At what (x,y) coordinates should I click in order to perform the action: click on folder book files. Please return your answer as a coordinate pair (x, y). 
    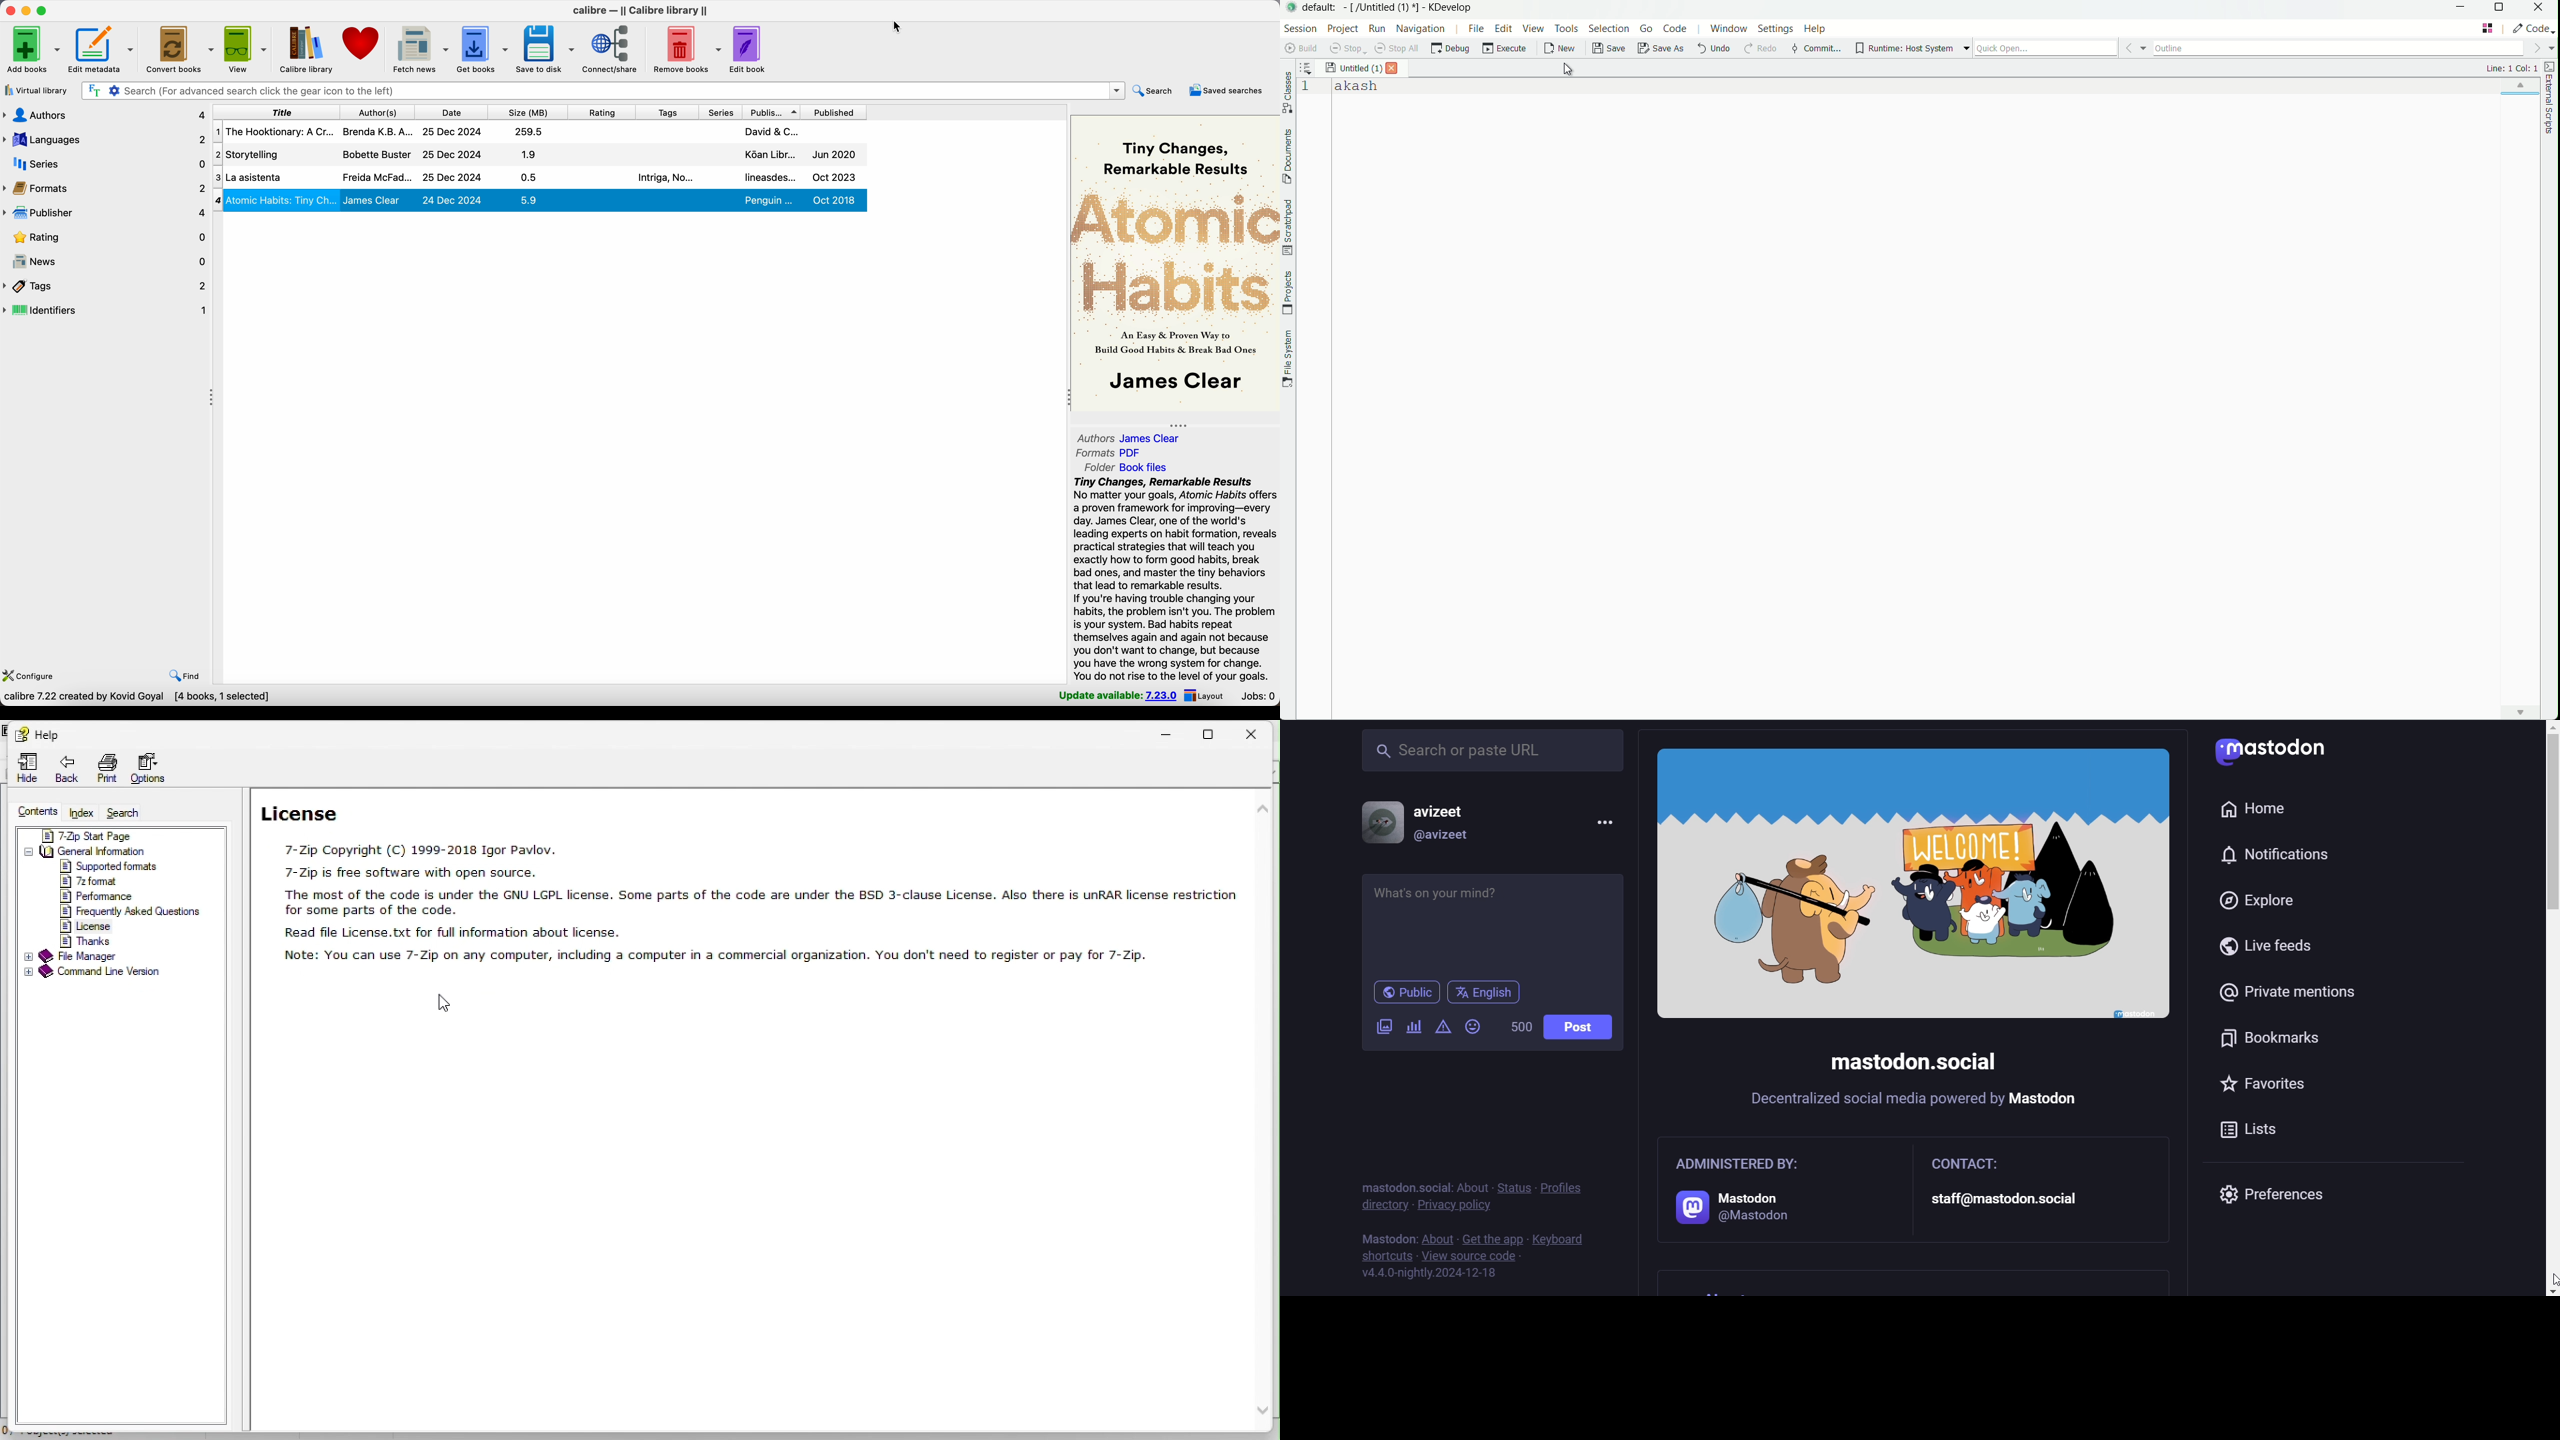
    Looking at the image, I should click on (1124, 467).